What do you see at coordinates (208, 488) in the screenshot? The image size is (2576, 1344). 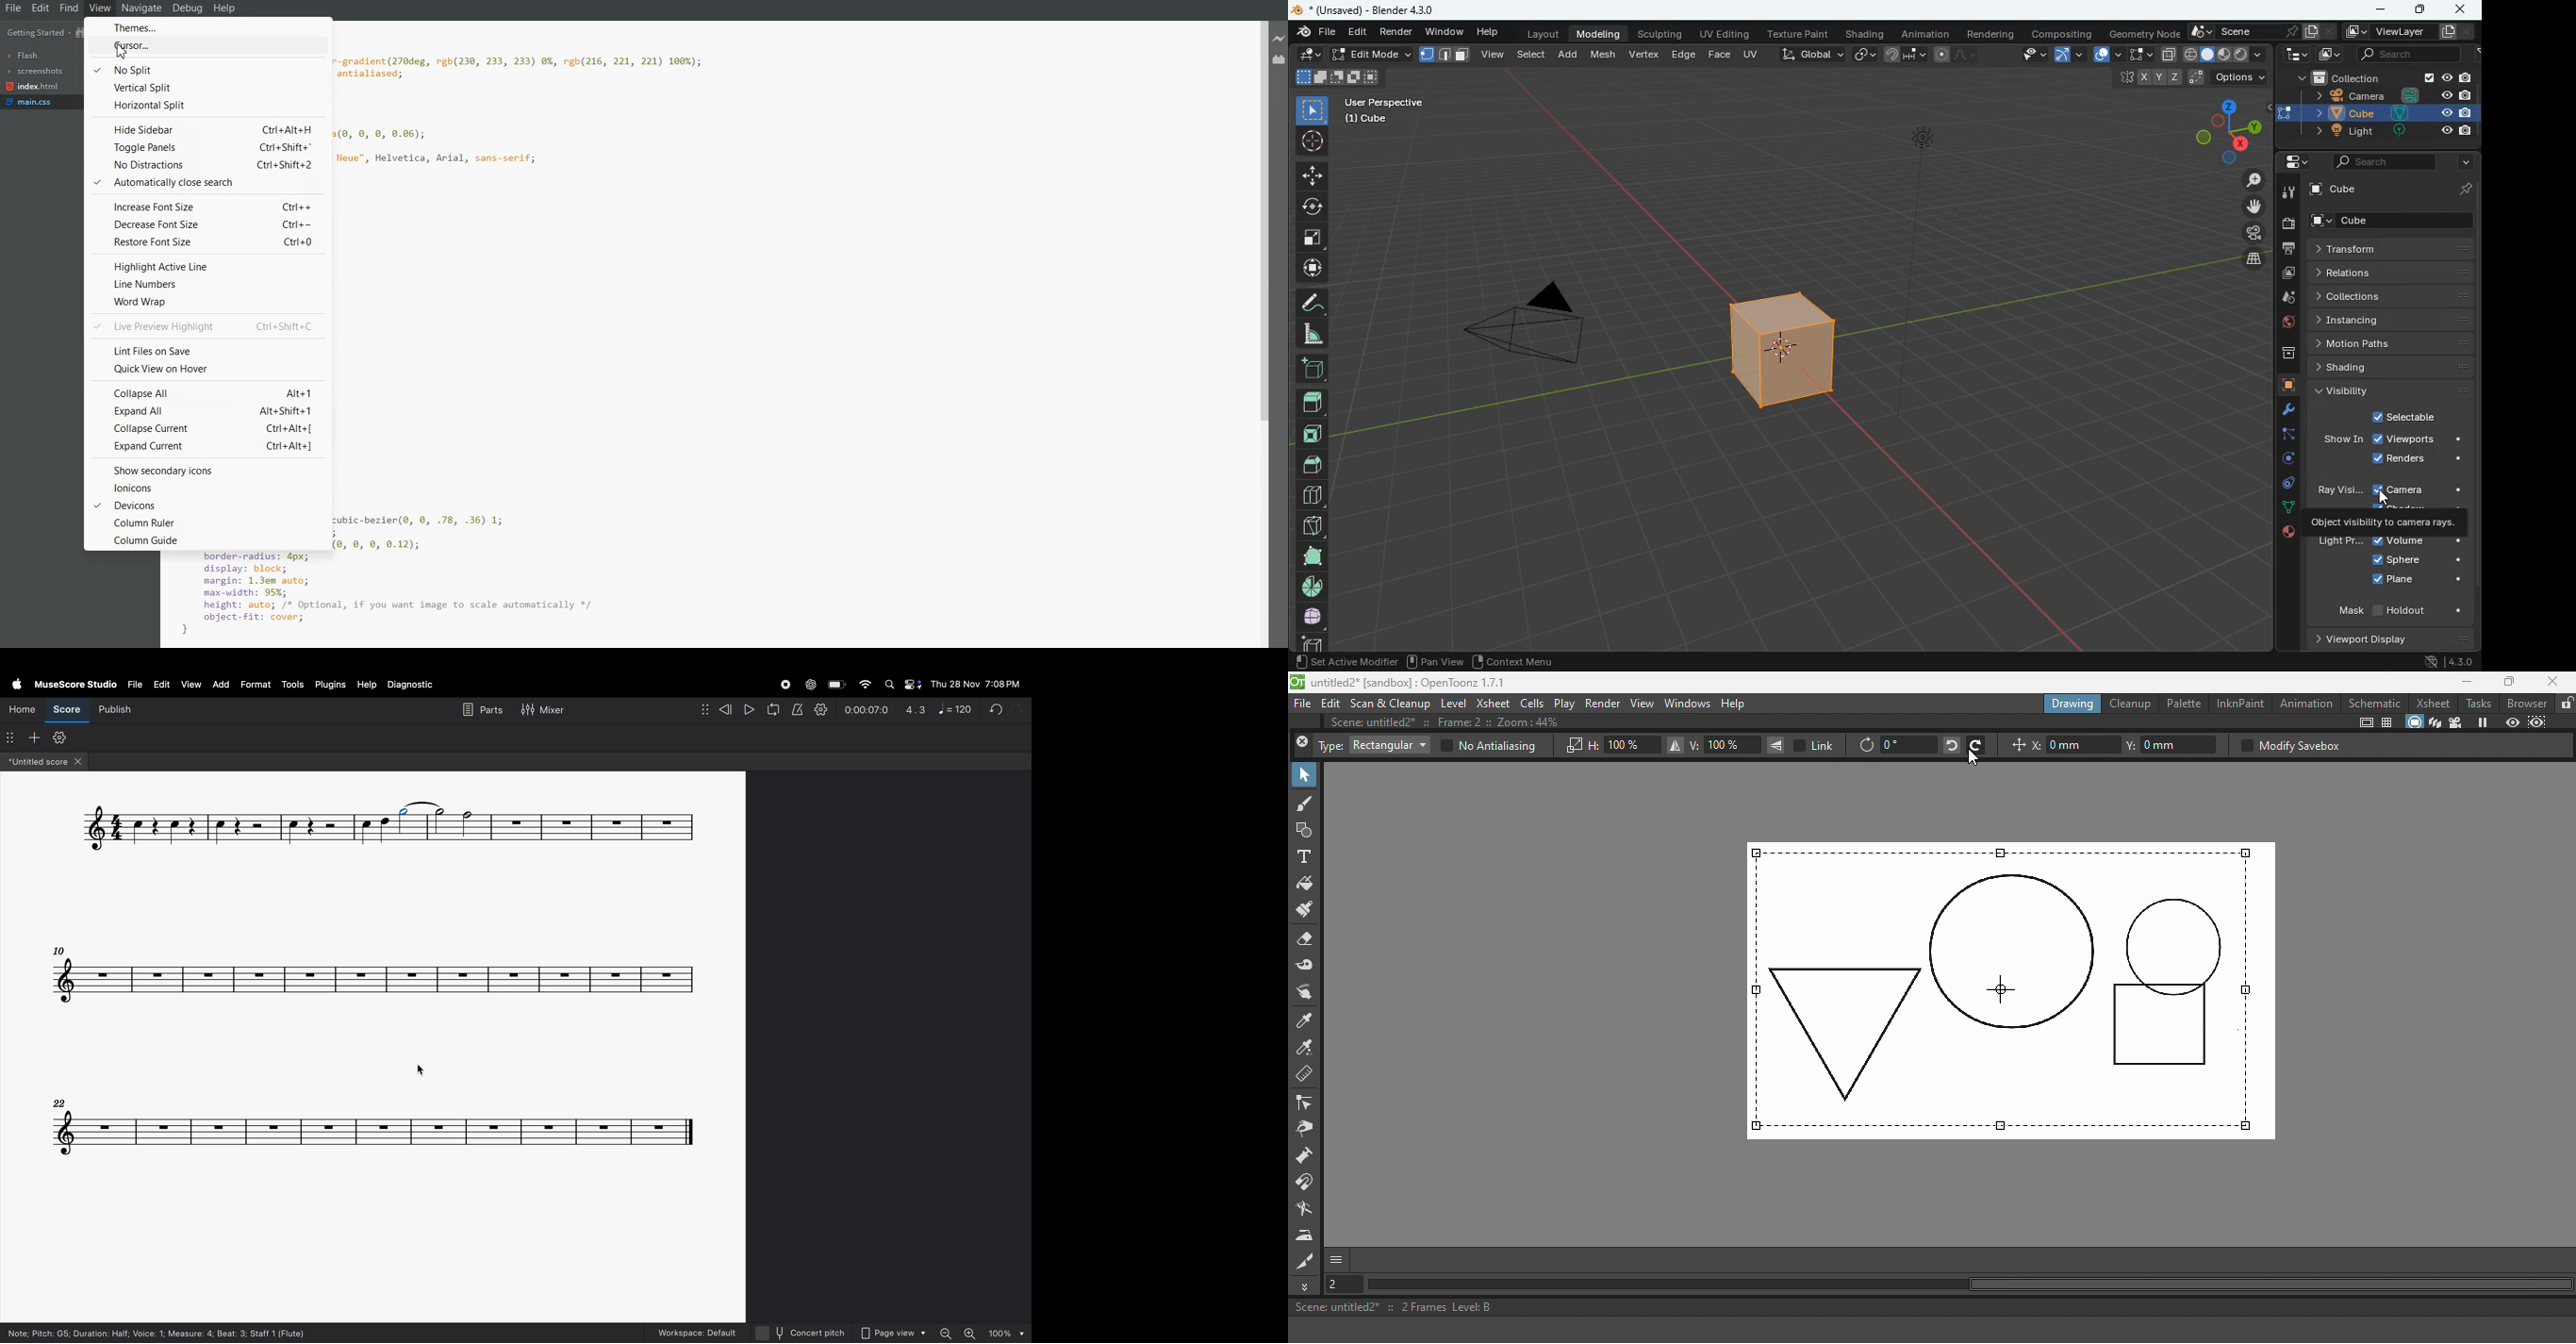 I see `Ionicons` at bounding box center [208, 488].